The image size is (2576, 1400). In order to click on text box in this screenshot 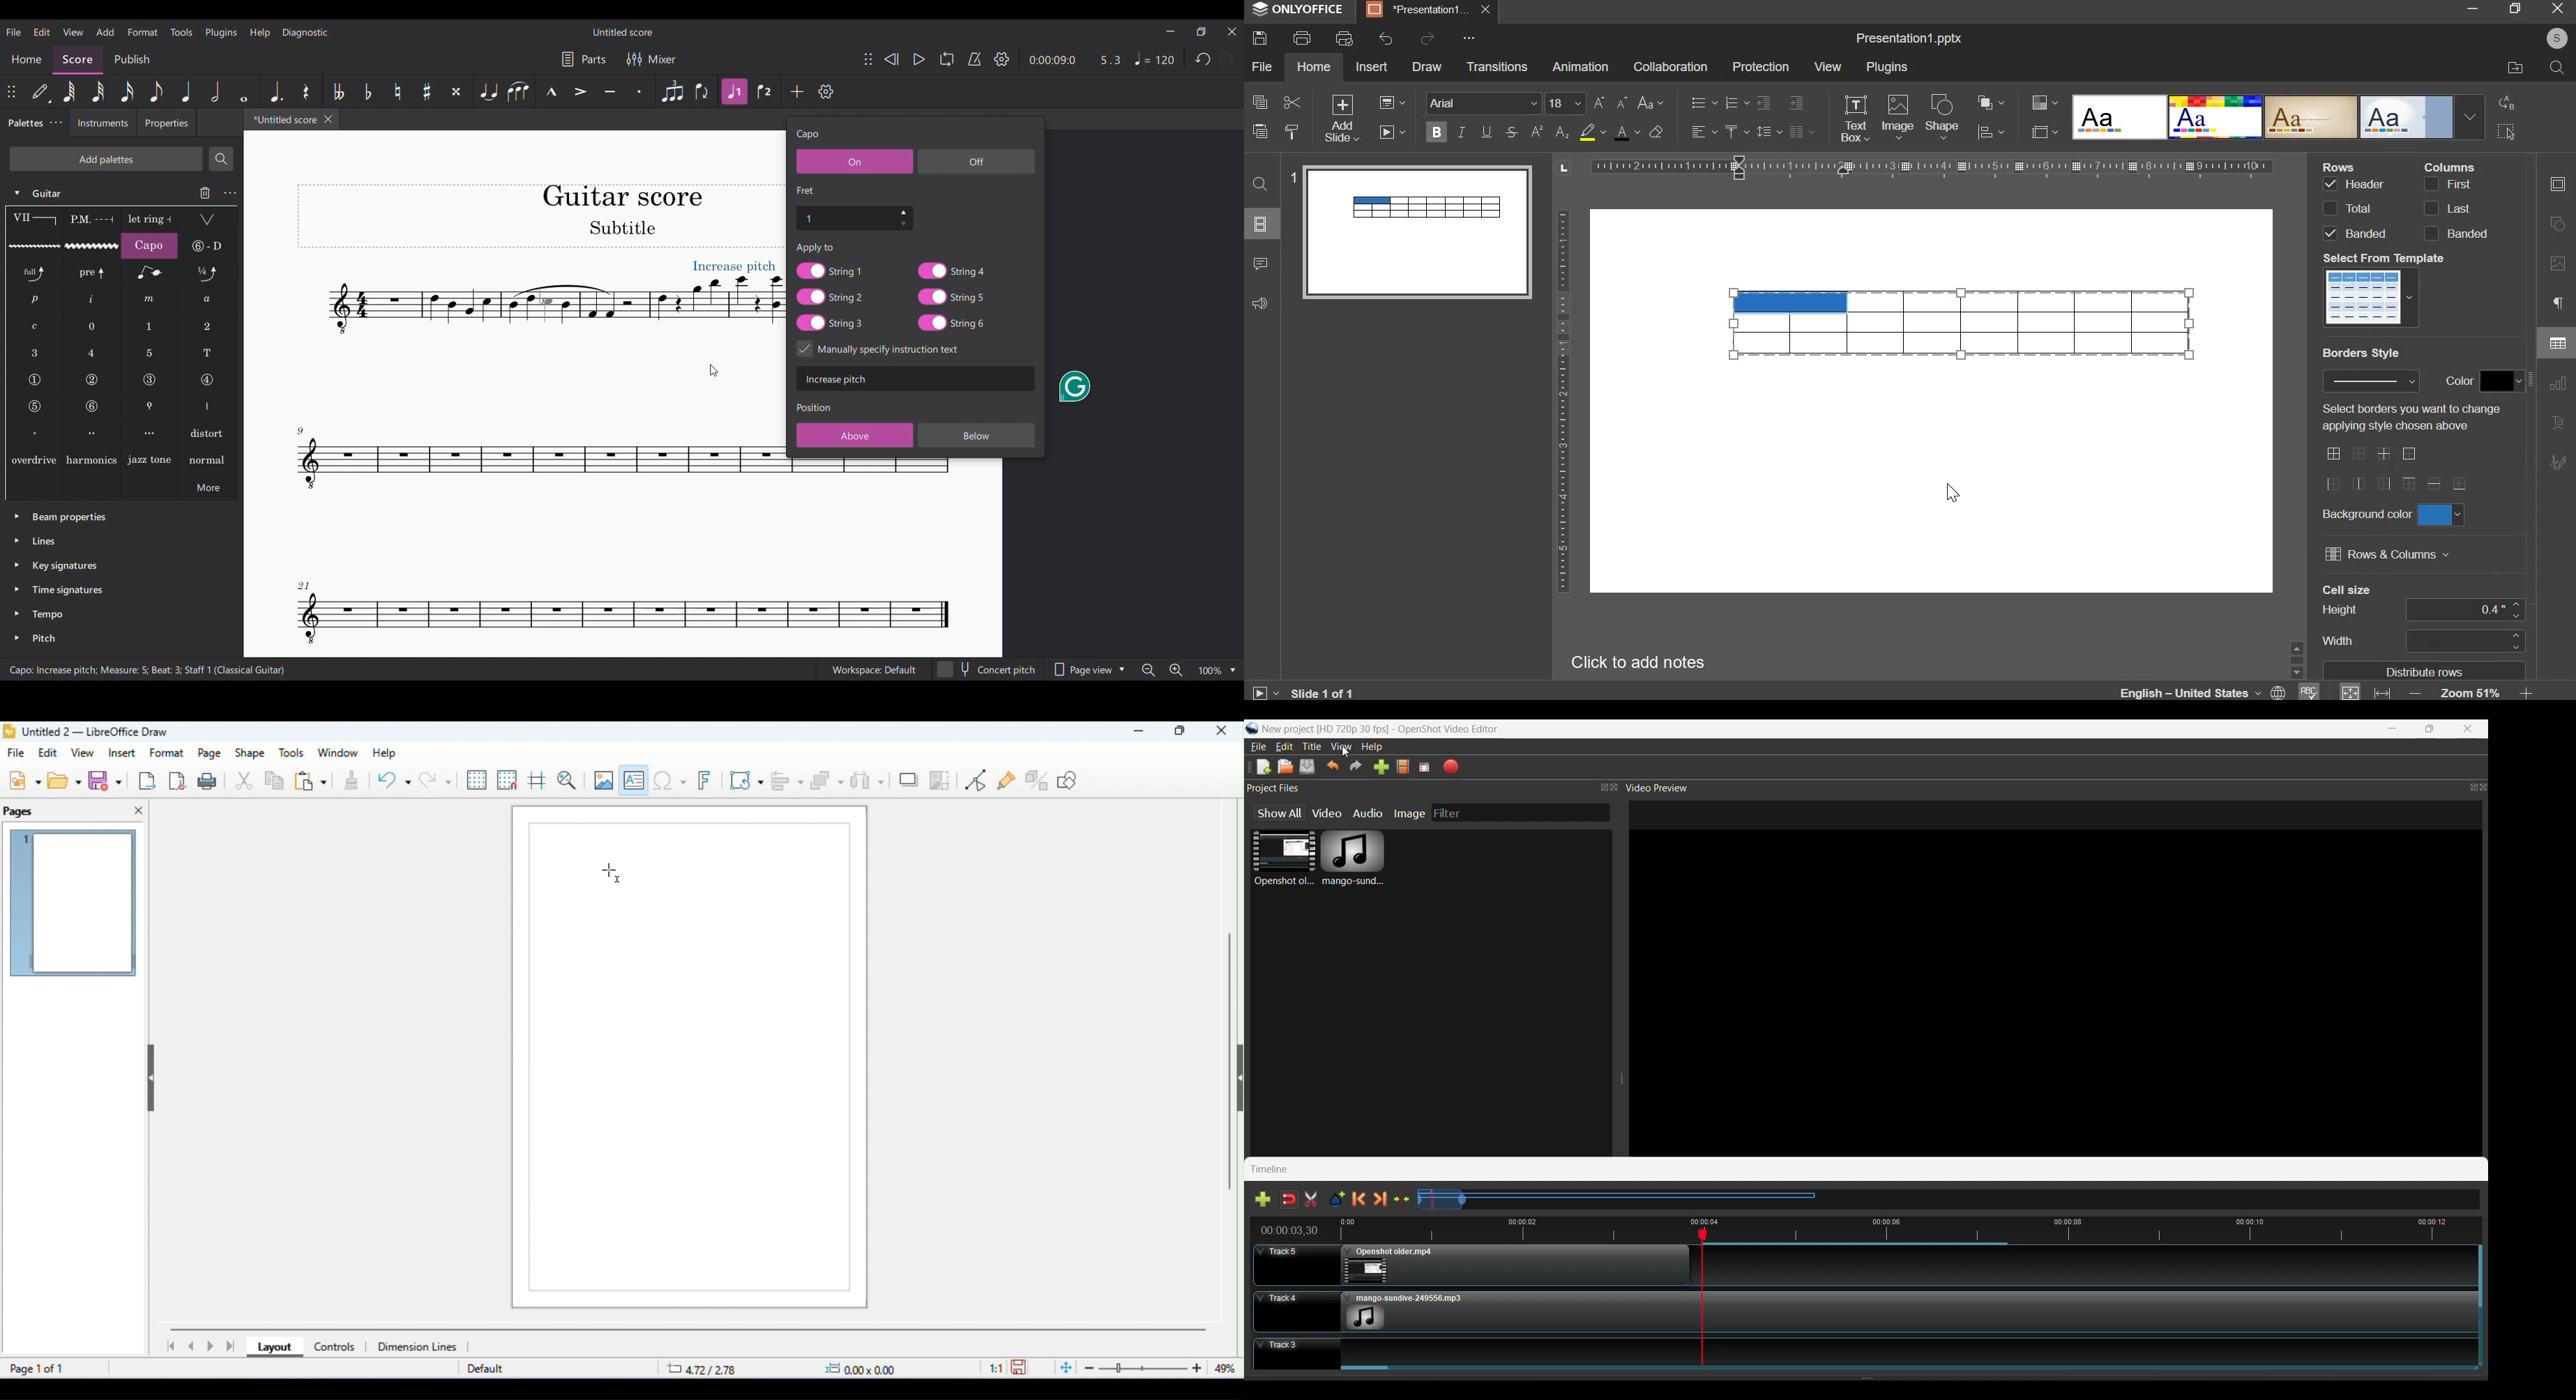, I will do `click(1855, 119)`.